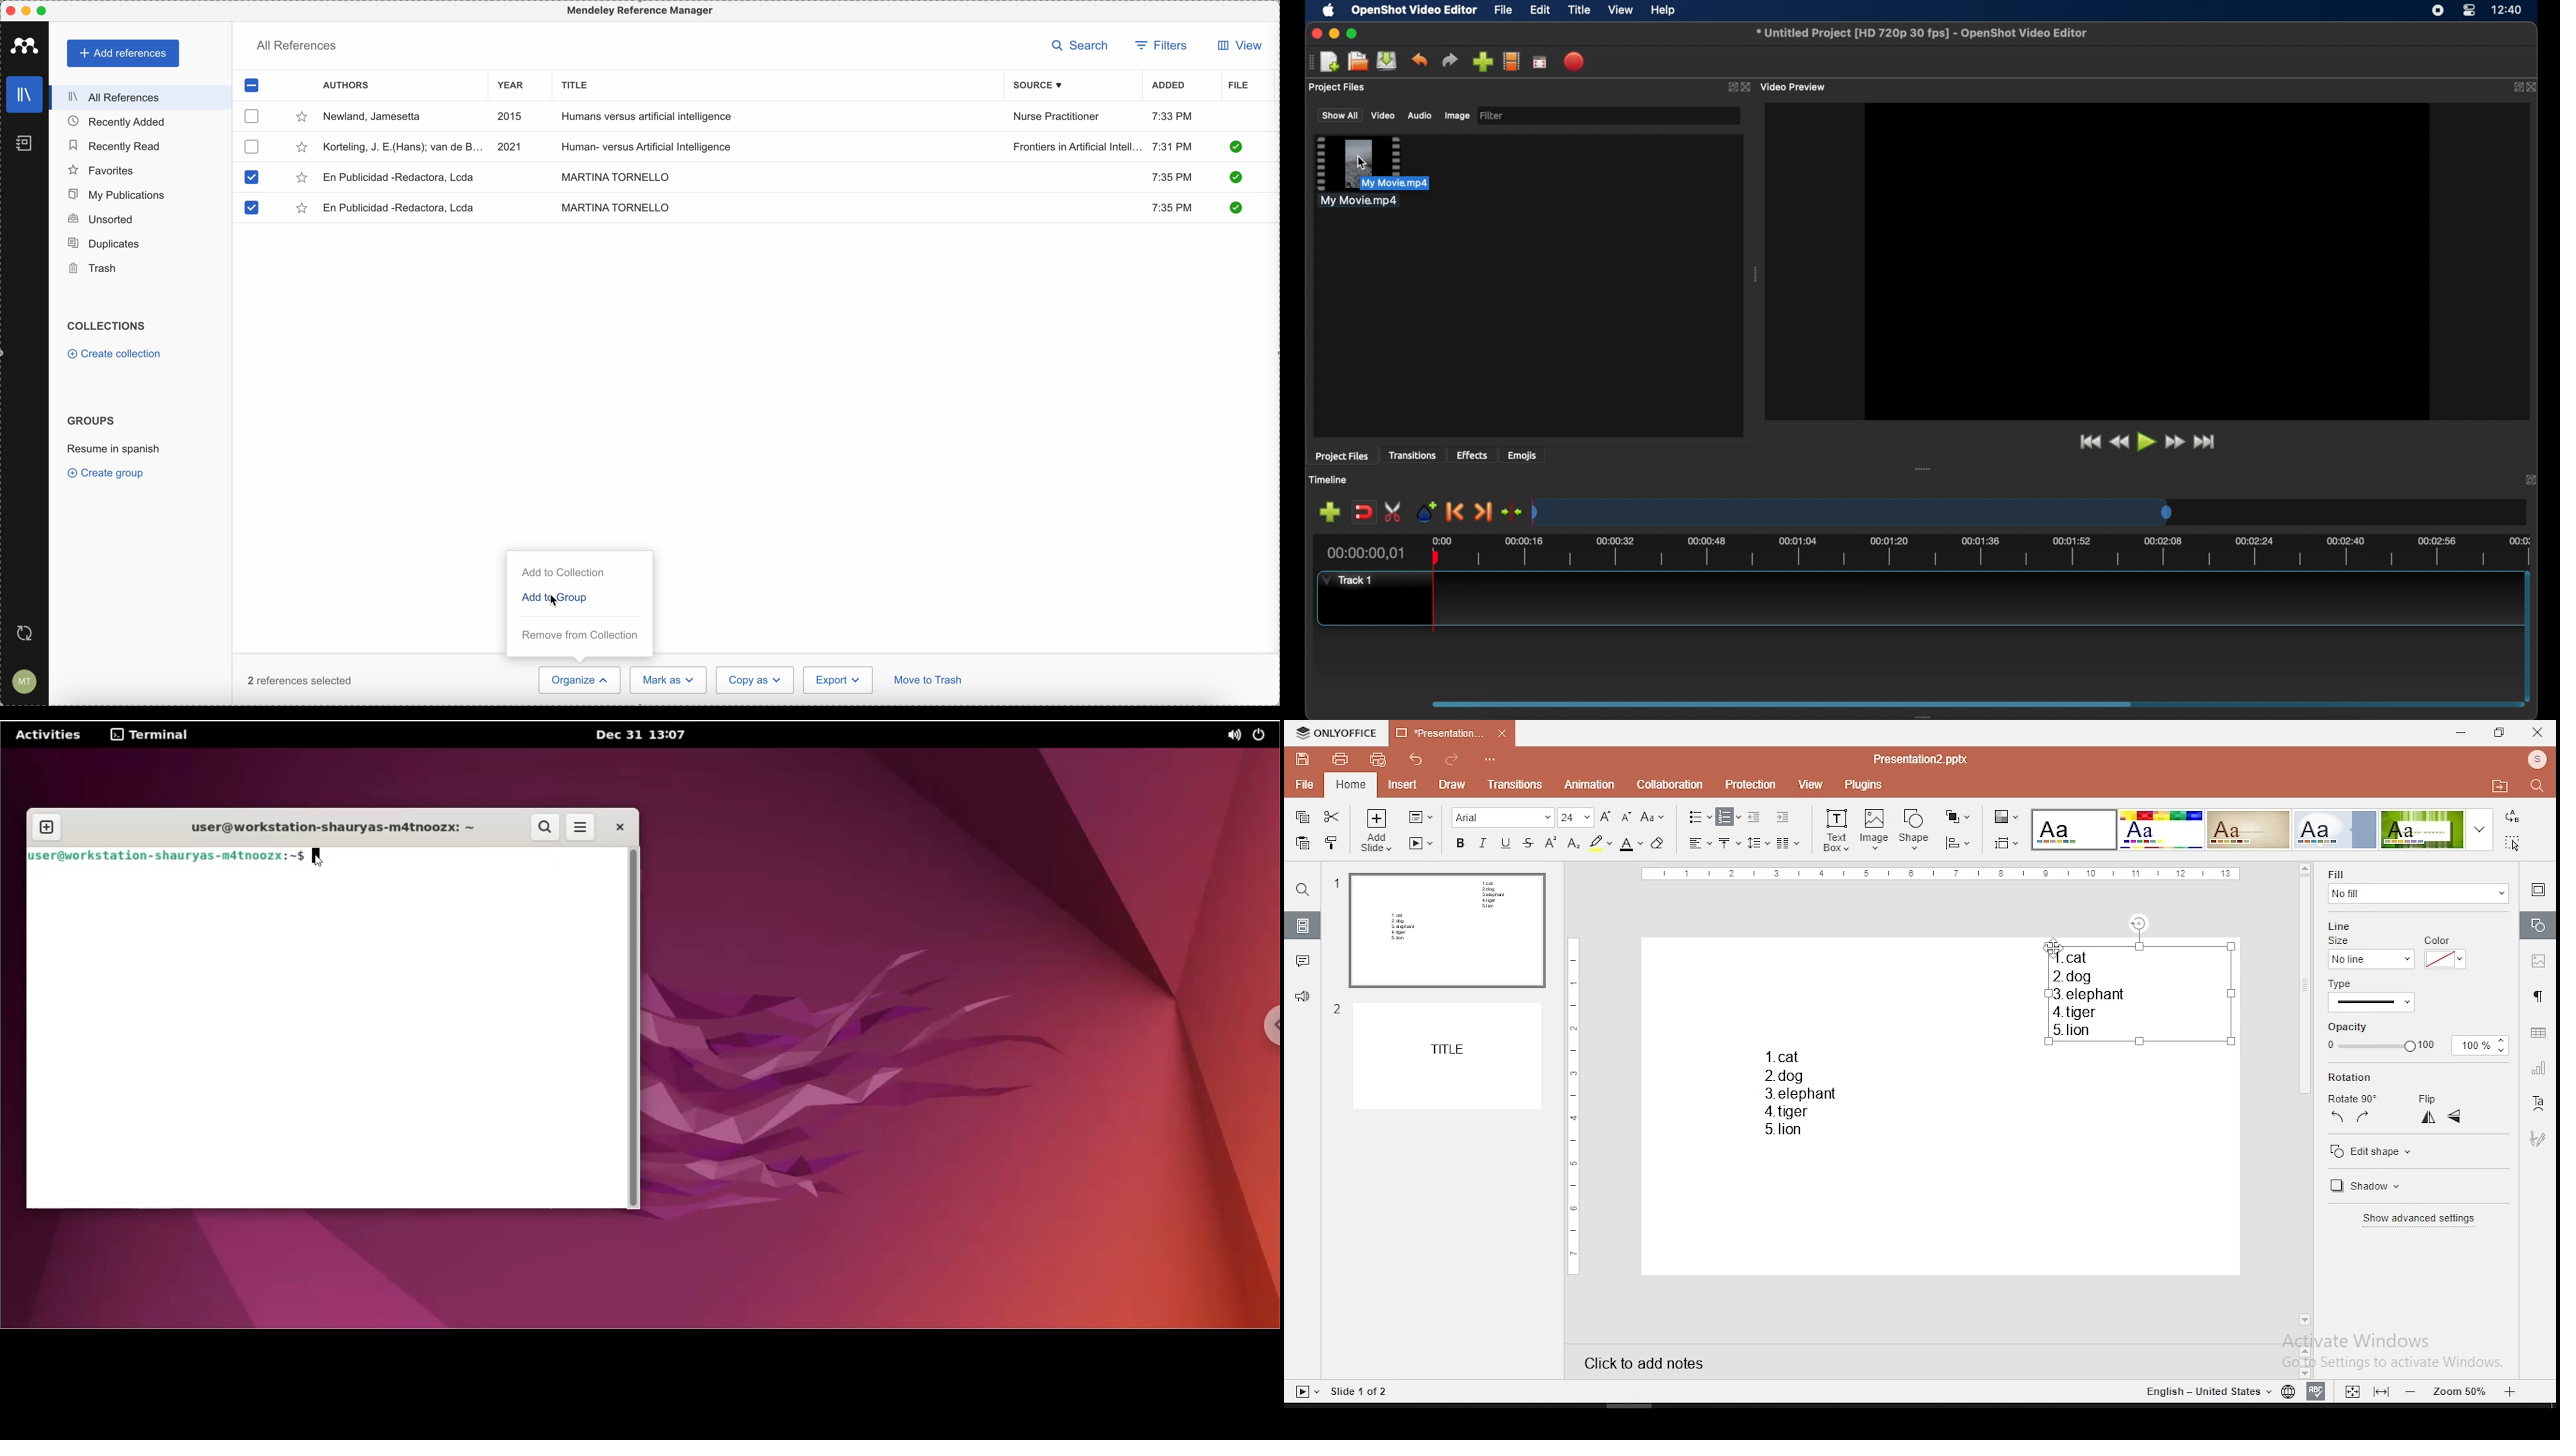 This screenshot has width=2576, height=1456. Describe the element at coordinates (2415, 884) in the screenshot. I see `fill settings` at that location.